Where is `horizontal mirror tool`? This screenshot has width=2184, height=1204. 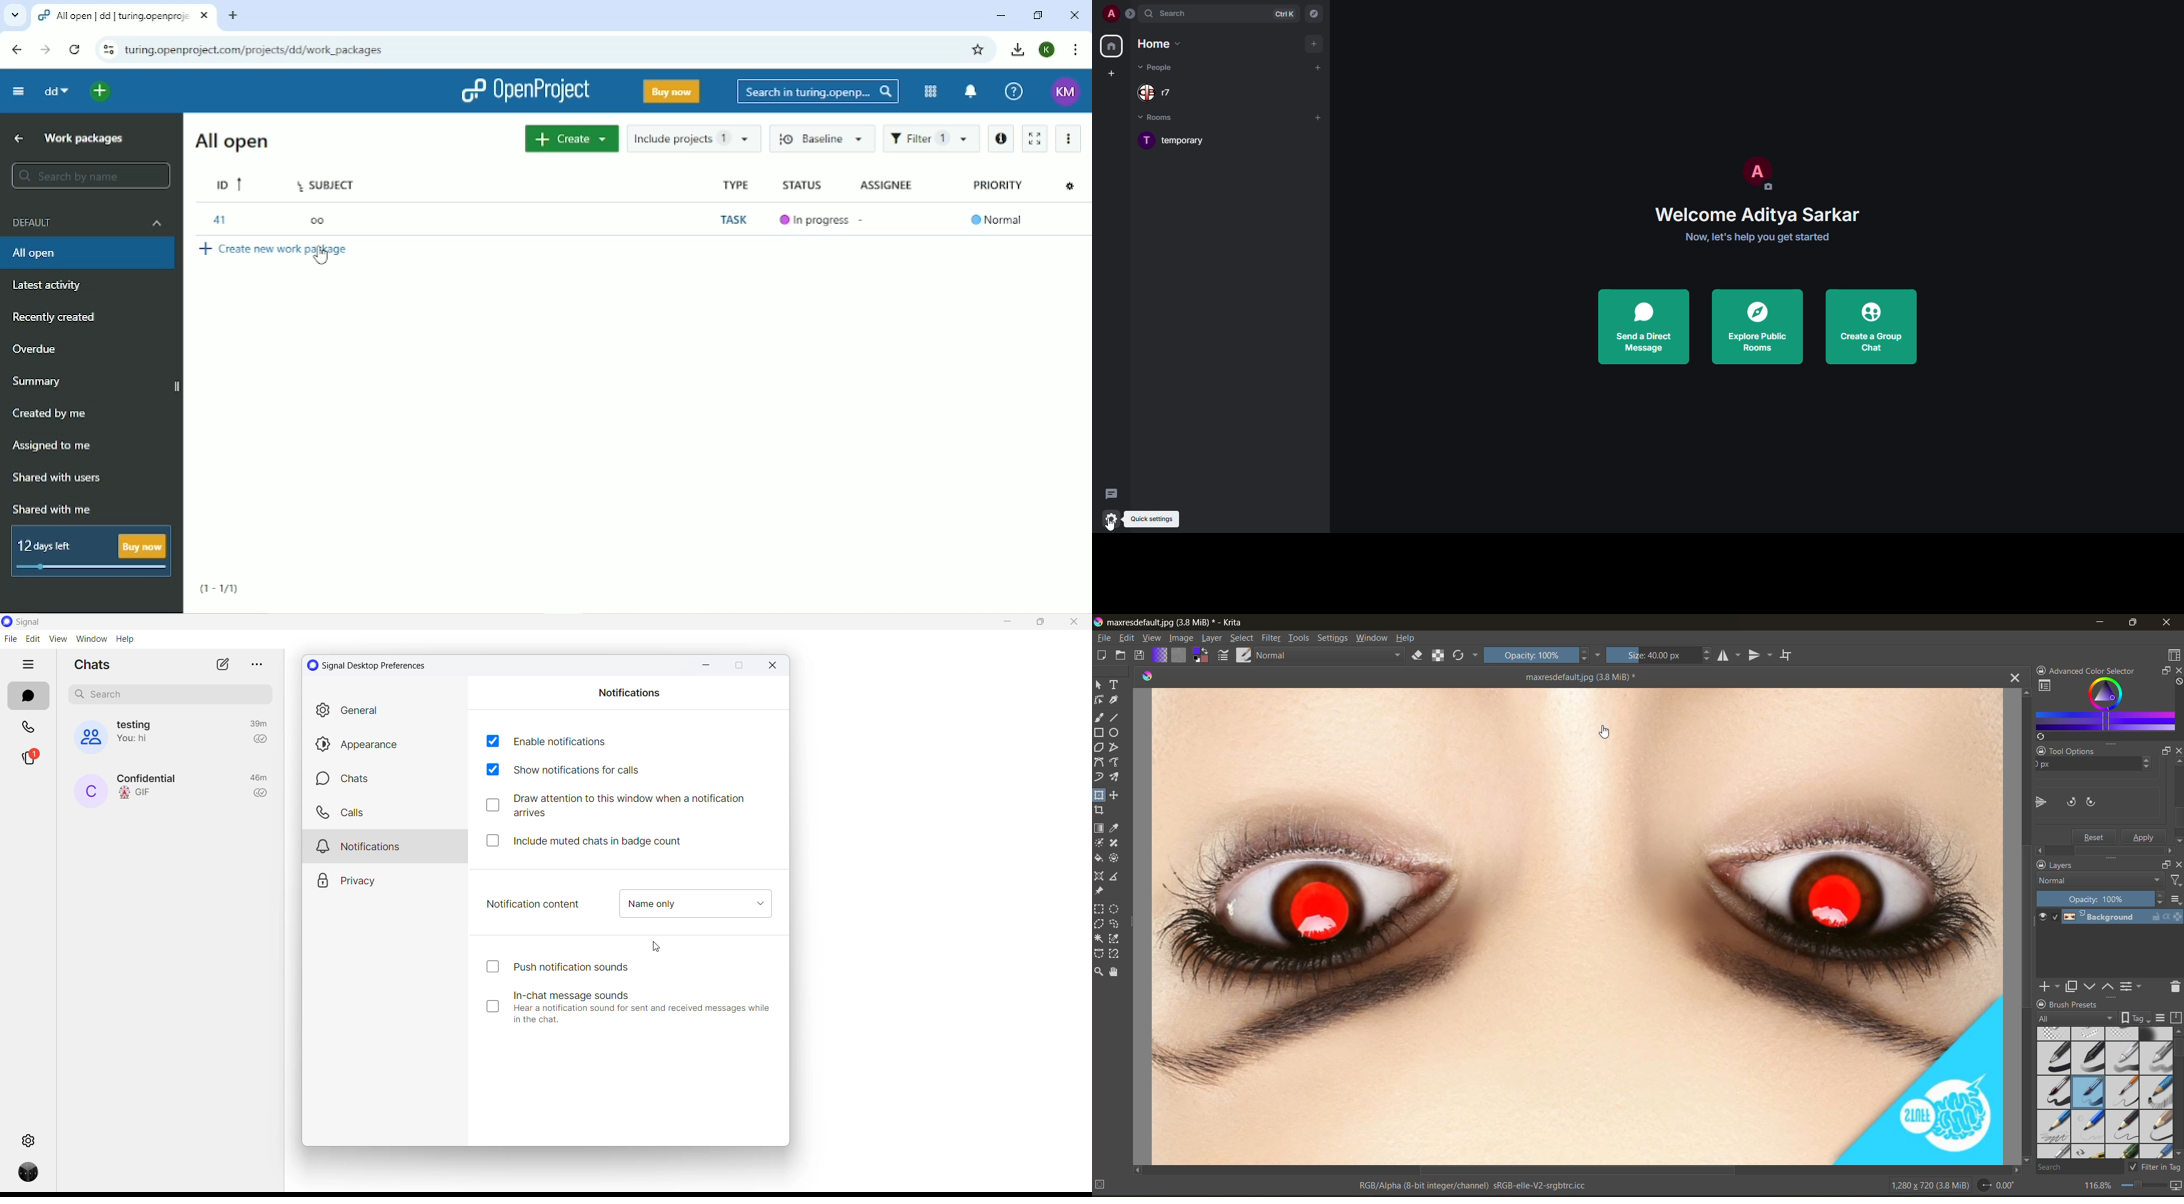 horizontal mirror tool is located at coordinates (1731, 656).